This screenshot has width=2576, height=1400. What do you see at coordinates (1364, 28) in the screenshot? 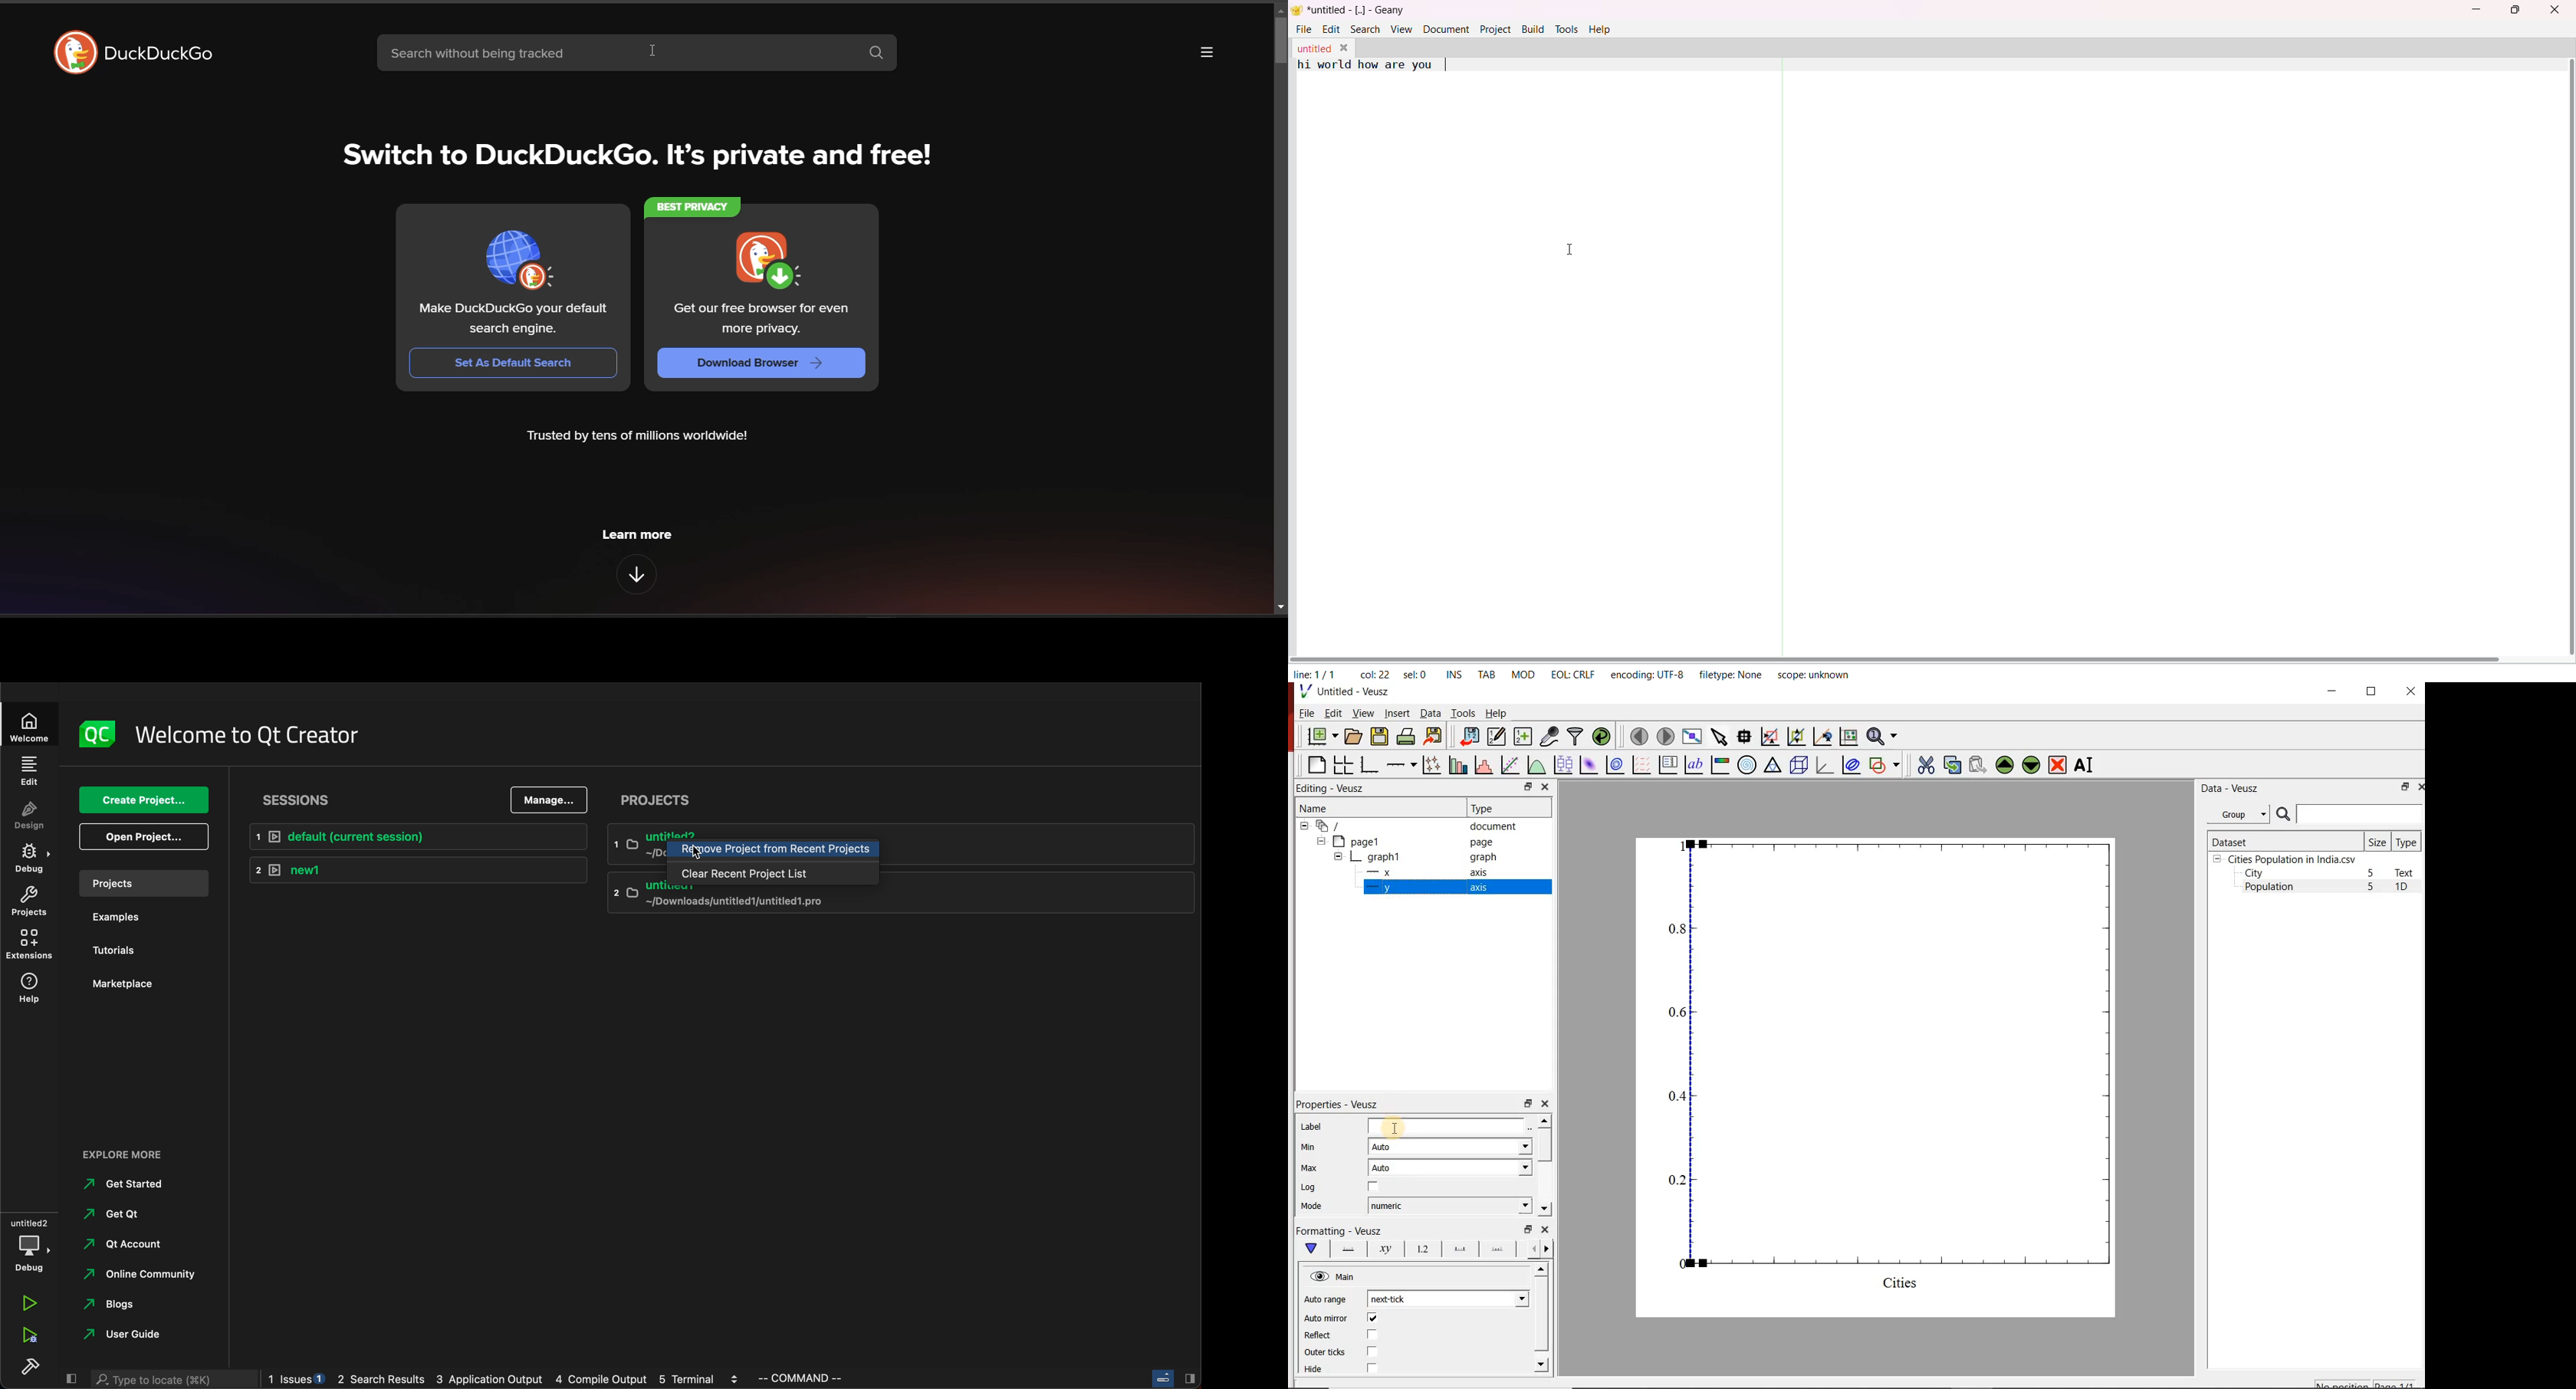
I see `search` at bounding box center [1364, 28].